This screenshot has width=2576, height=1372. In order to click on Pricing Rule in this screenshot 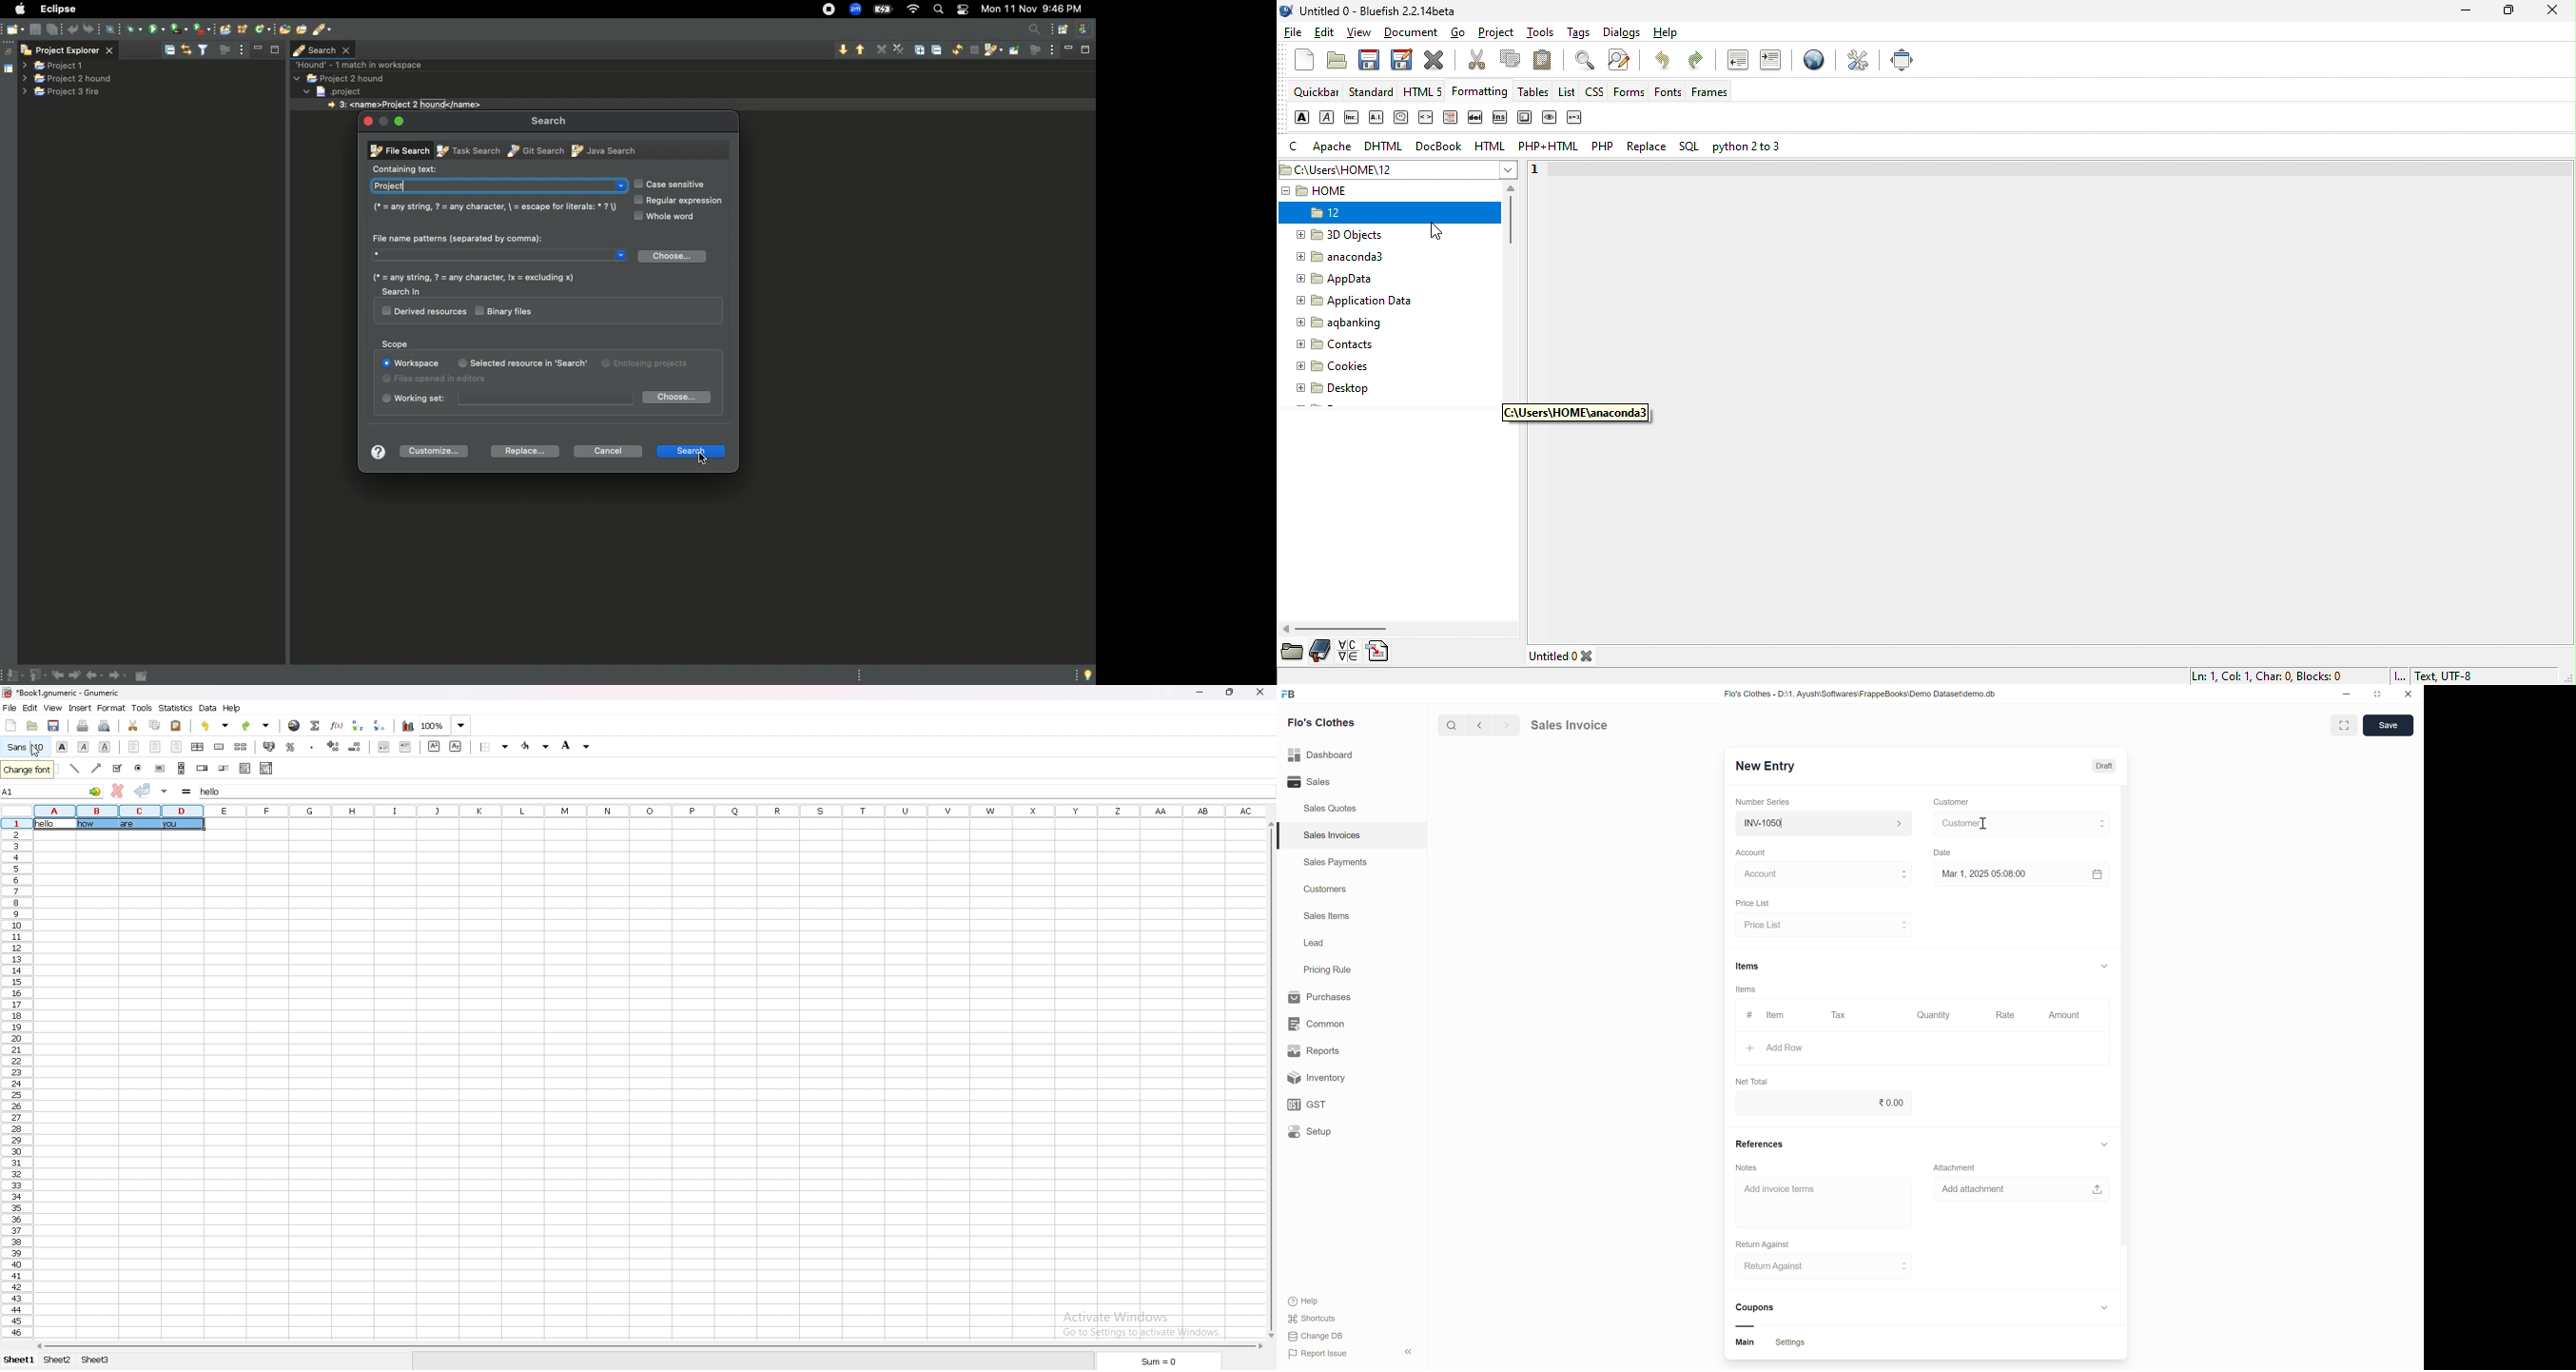, I will do `click(1329, 970)`.